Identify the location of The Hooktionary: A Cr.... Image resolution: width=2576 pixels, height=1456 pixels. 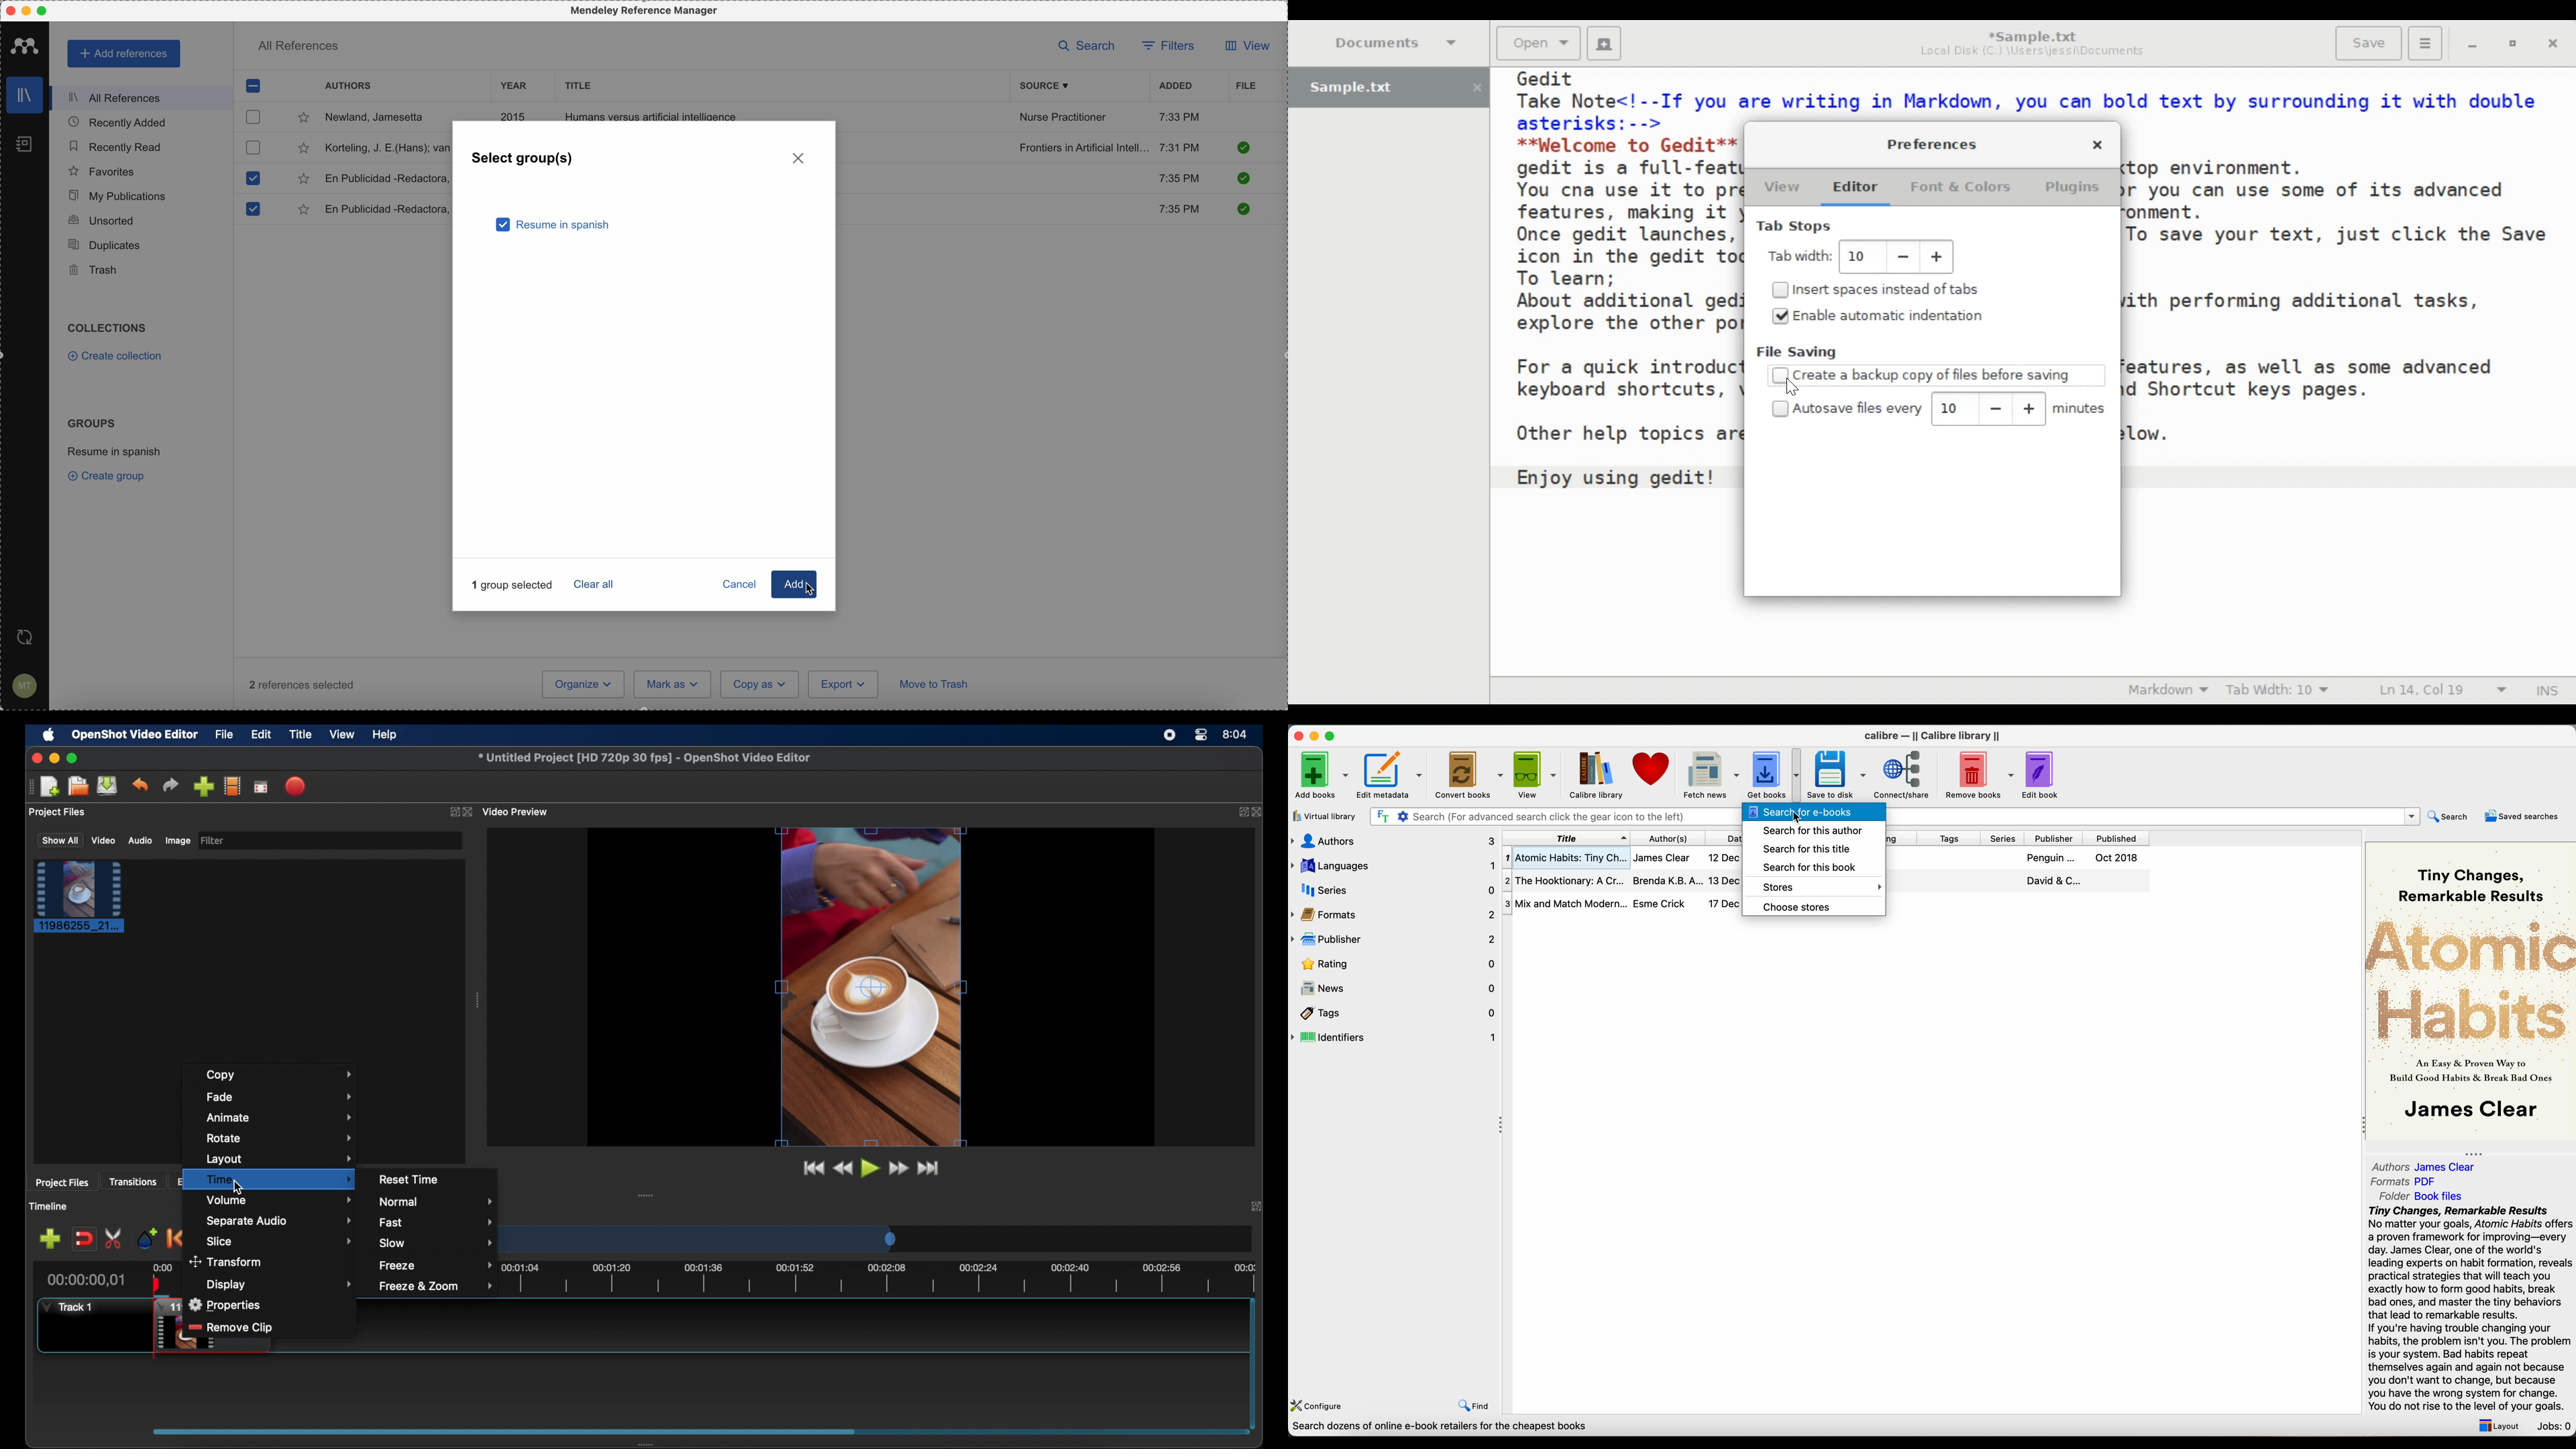
(1565, 882).